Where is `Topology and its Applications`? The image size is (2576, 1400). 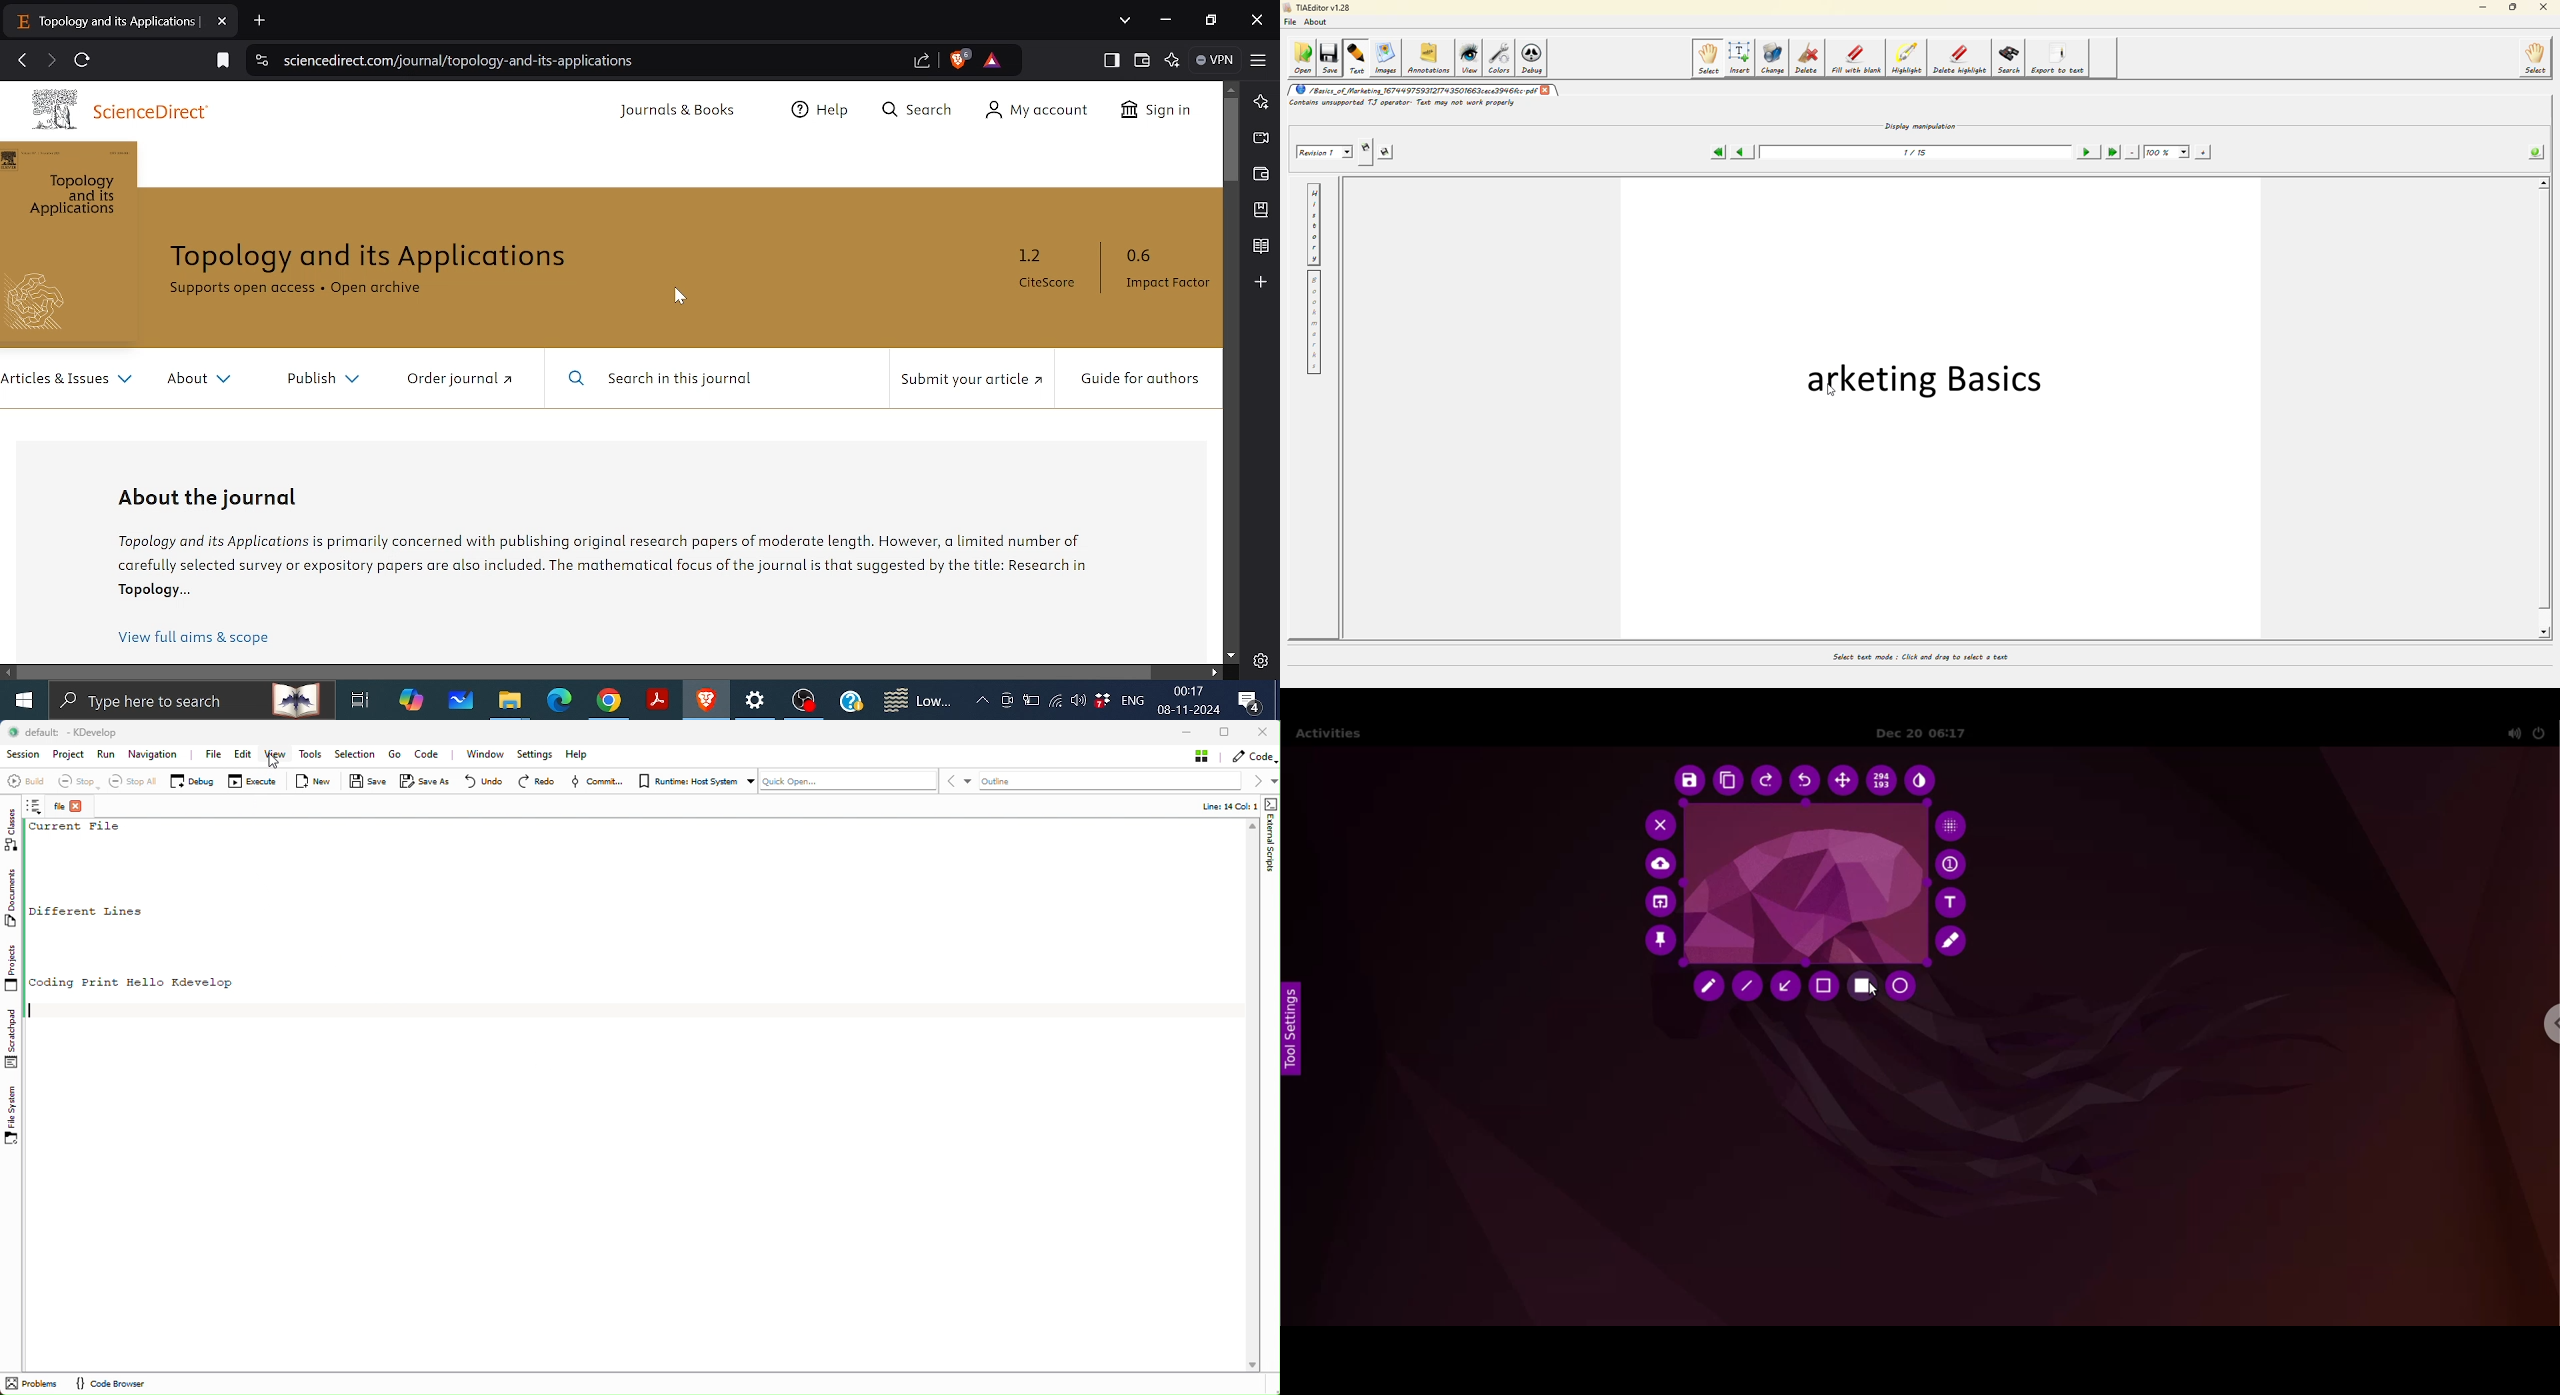
Topology and its Applications is located at coordinates (371, 257).